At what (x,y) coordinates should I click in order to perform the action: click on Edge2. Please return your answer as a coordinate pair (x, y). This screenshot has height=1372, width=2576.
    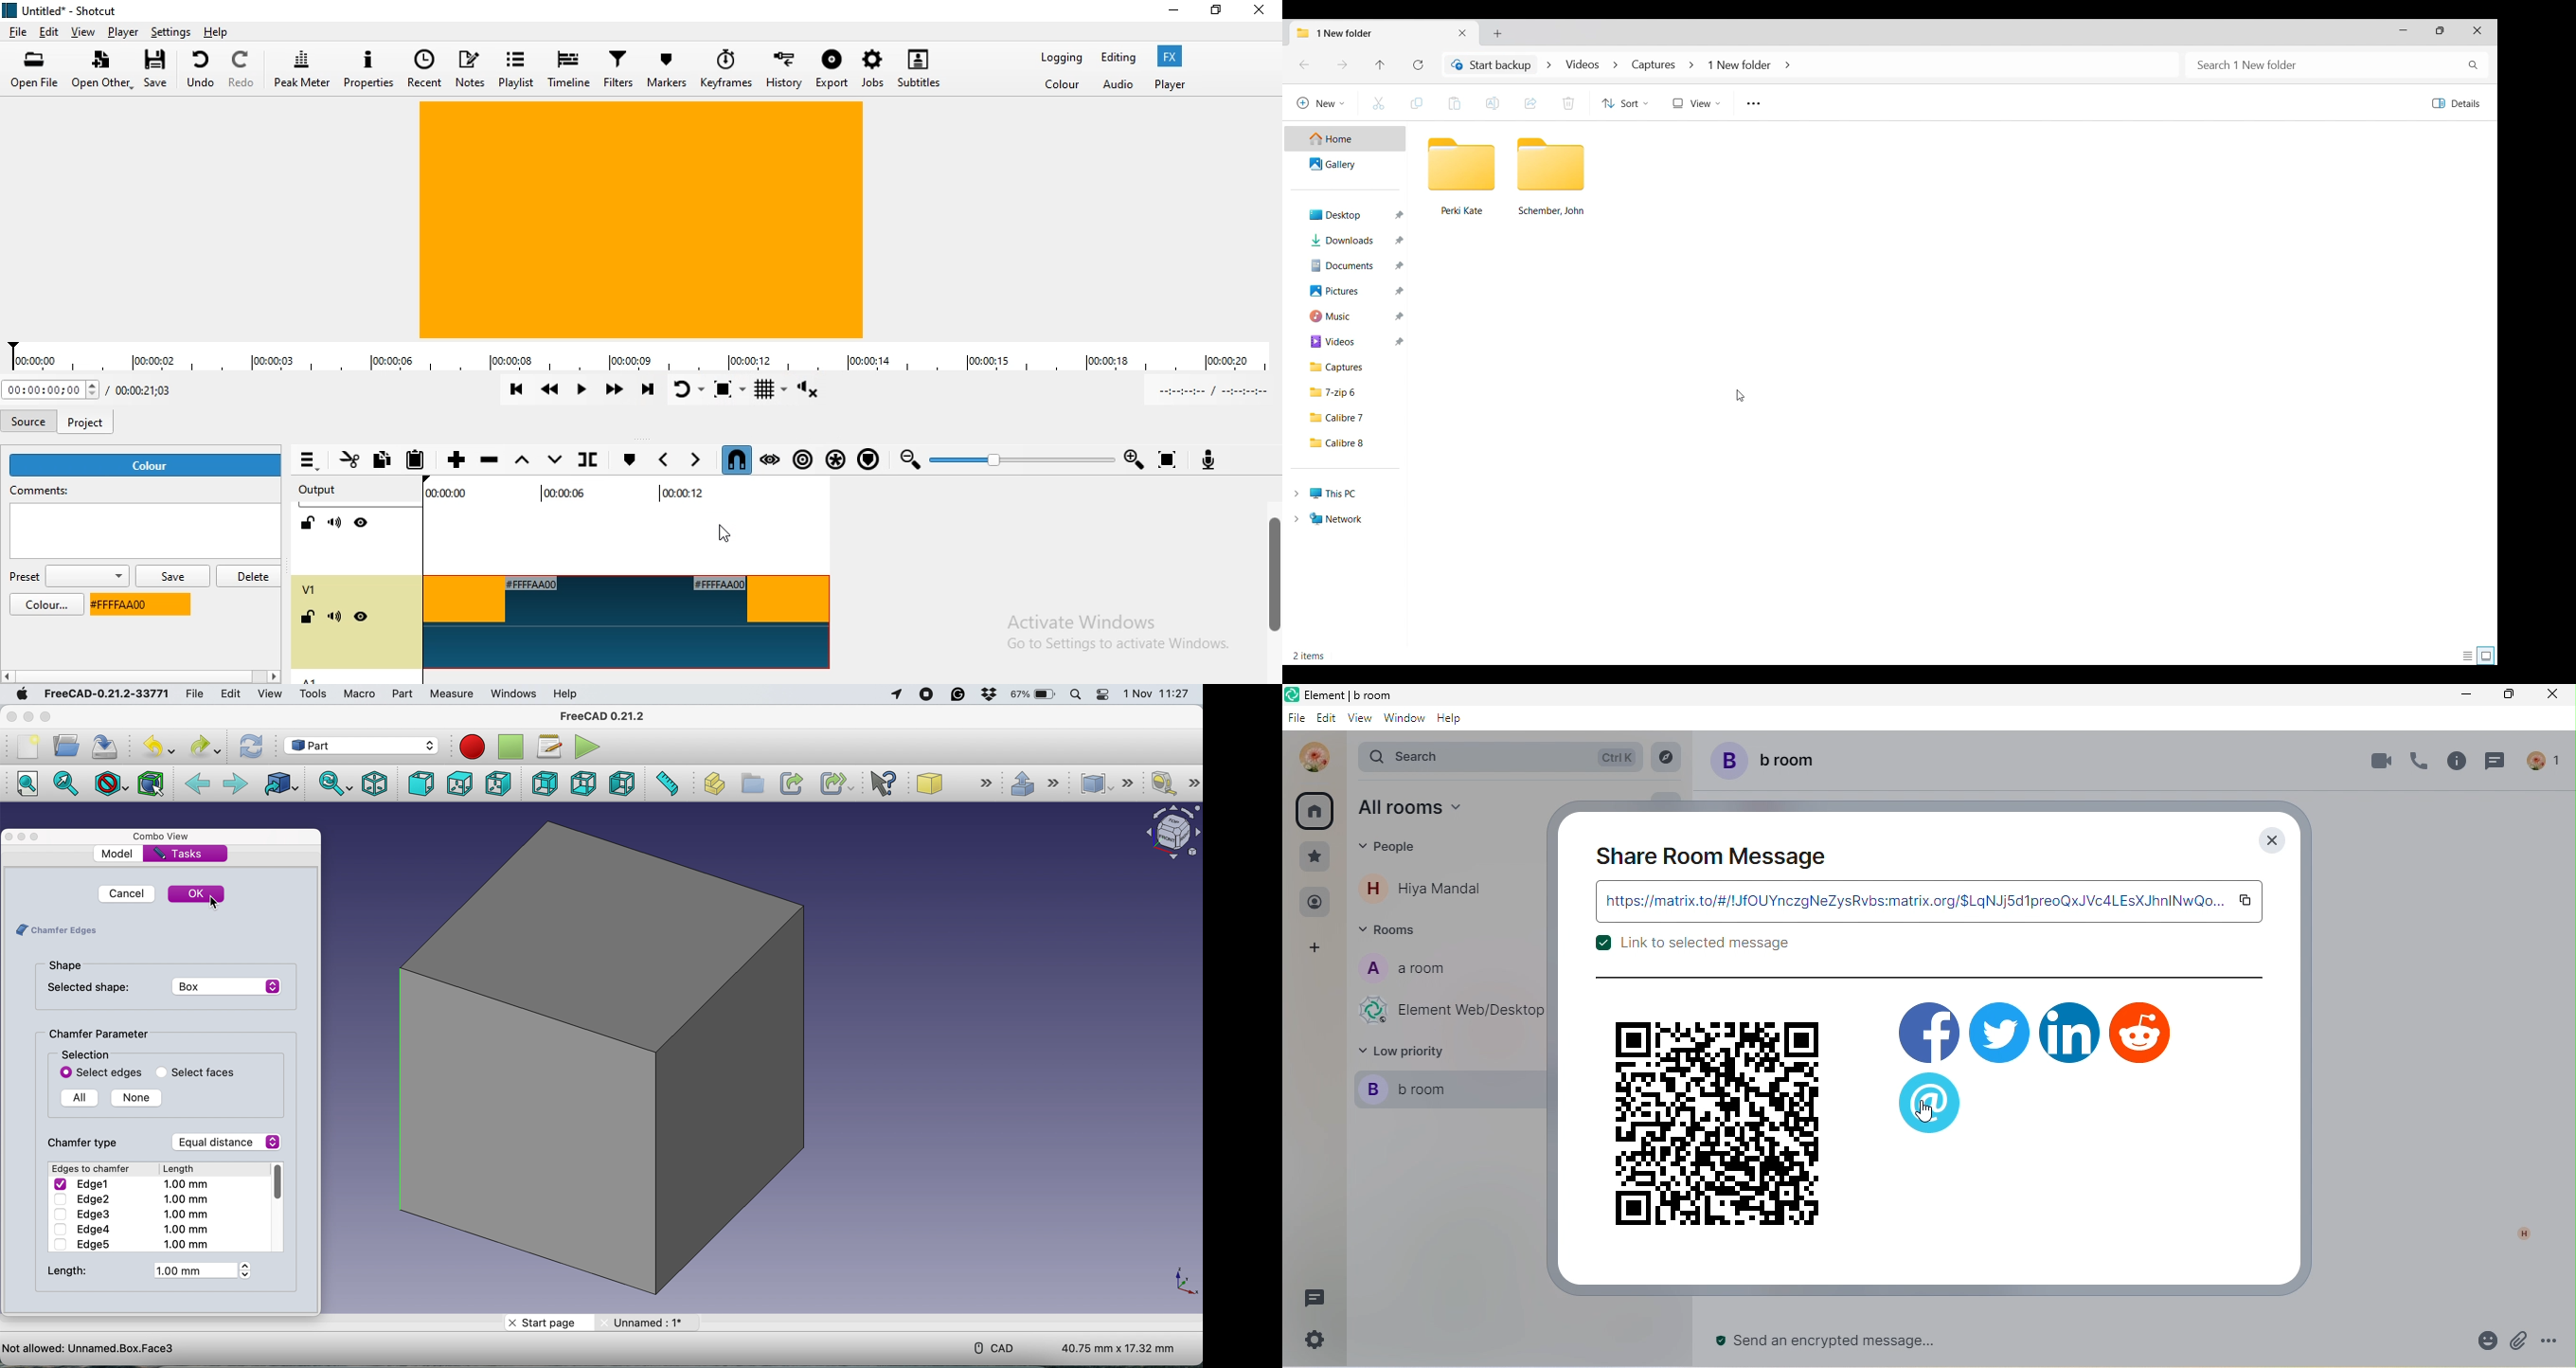
    Looking at the image, I should click on (137, 1199).